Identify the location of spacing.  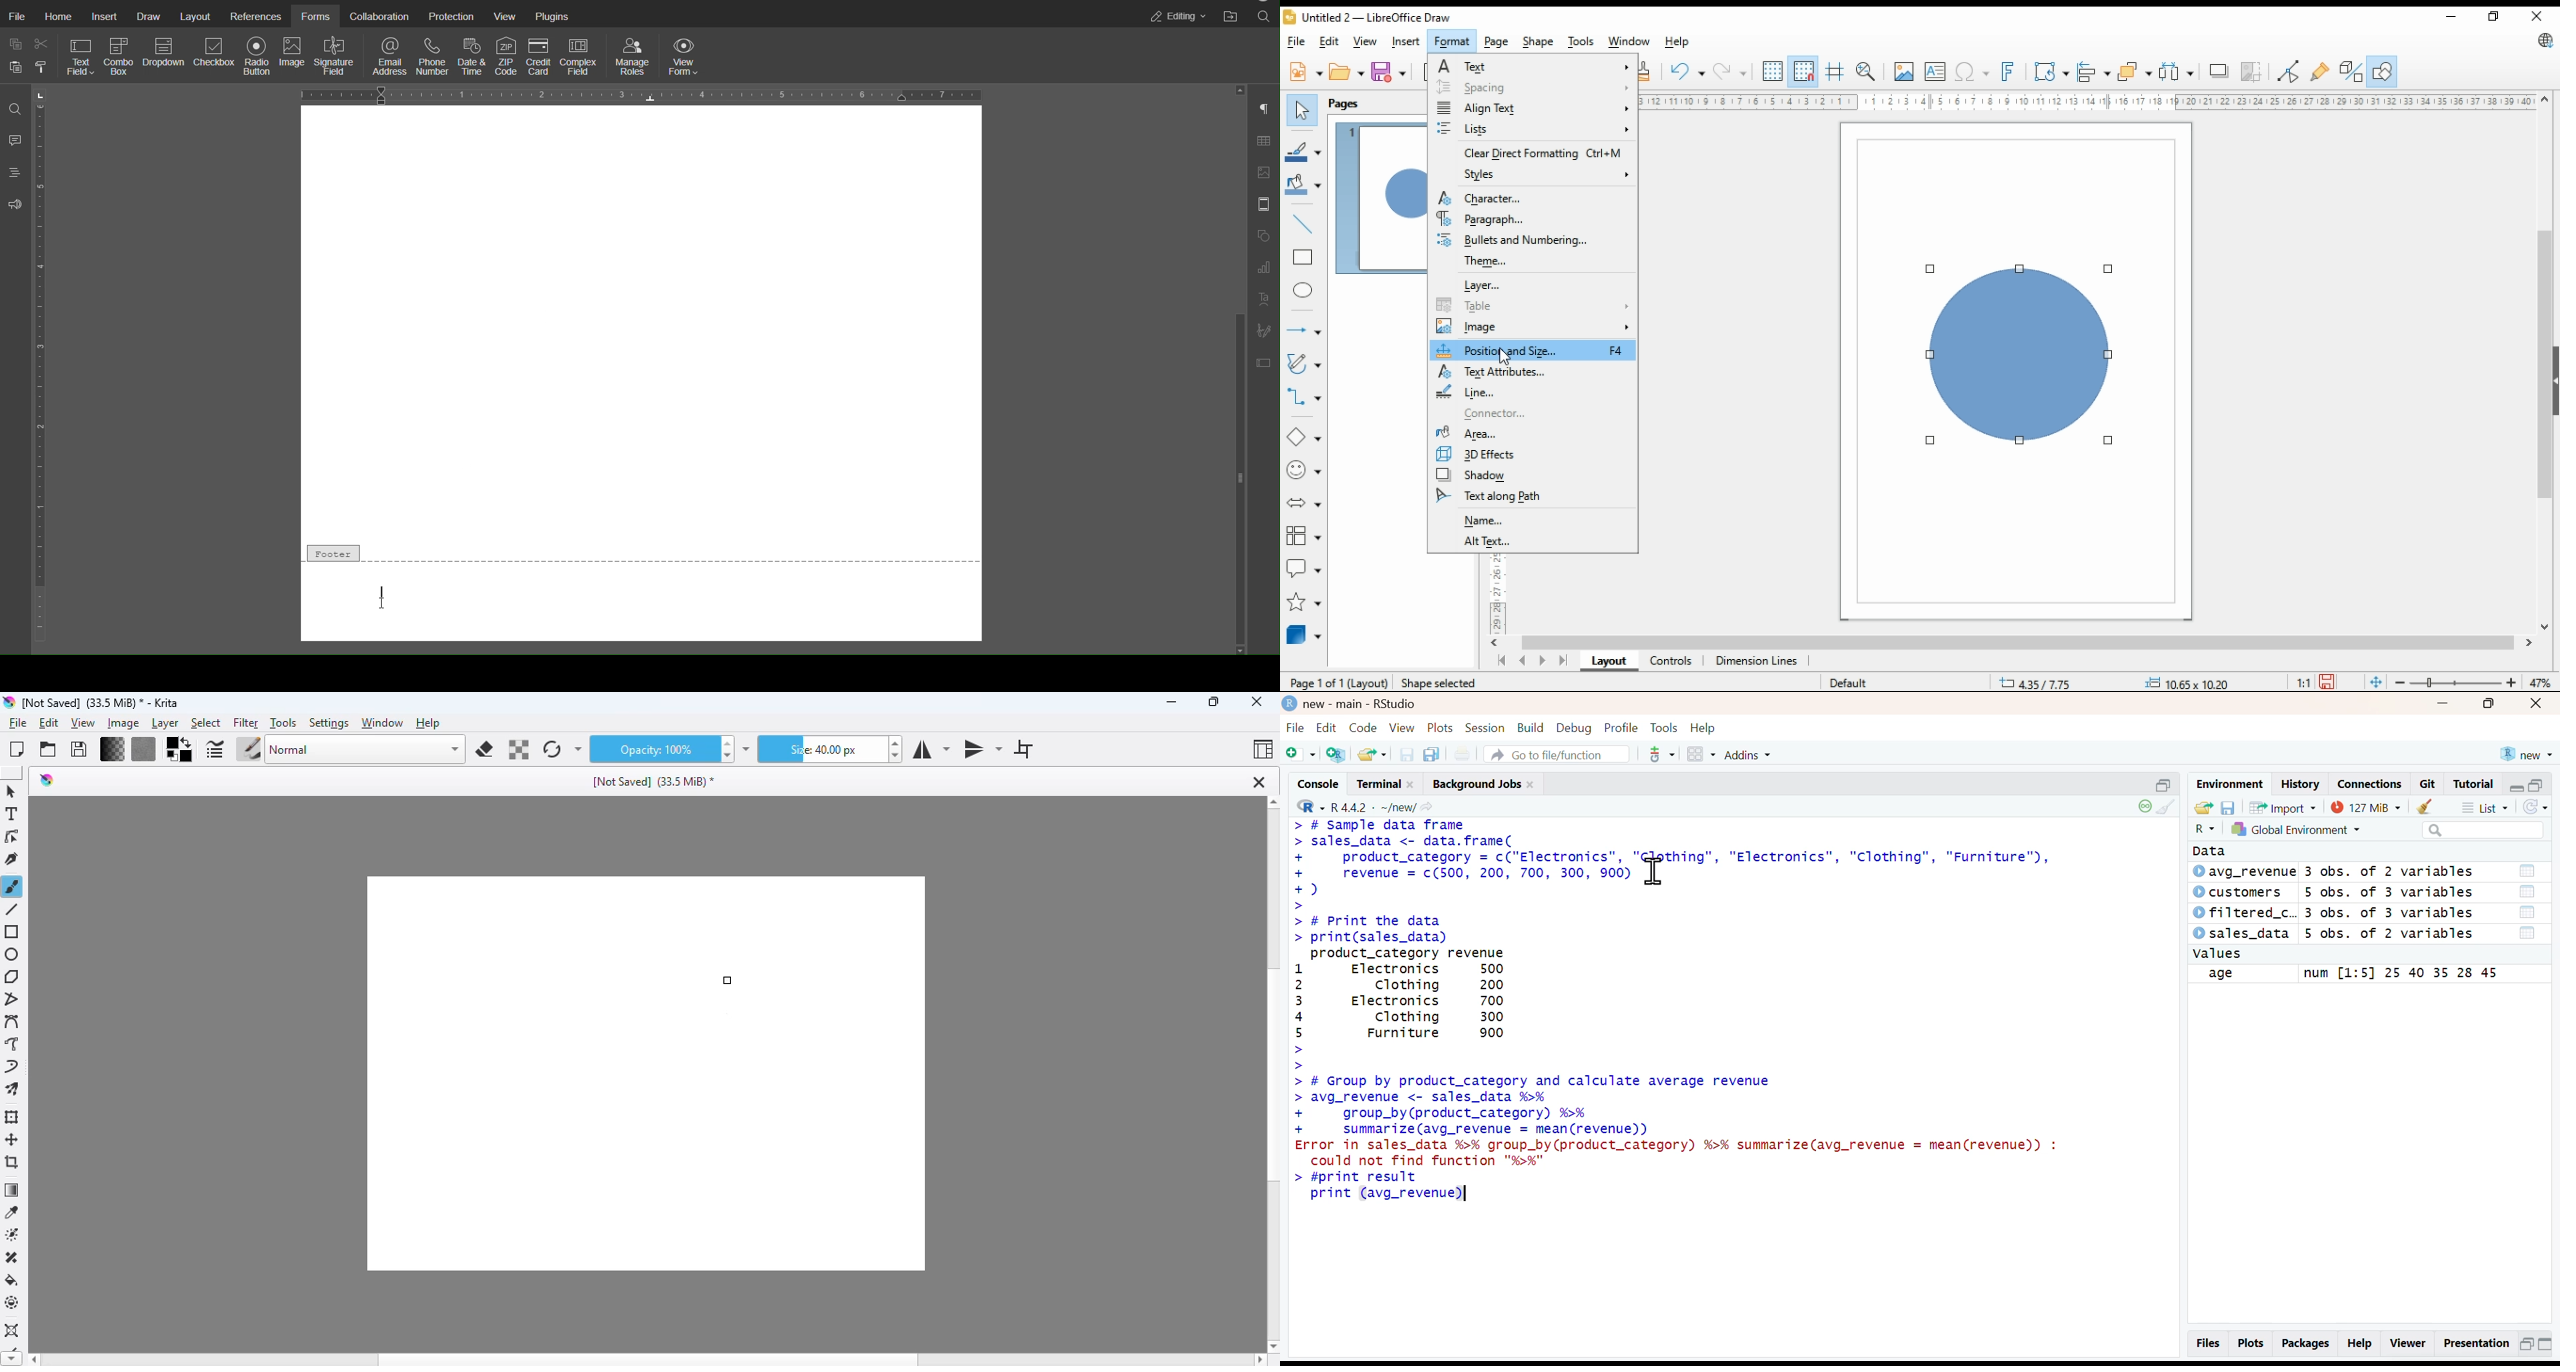
(1535, 87).